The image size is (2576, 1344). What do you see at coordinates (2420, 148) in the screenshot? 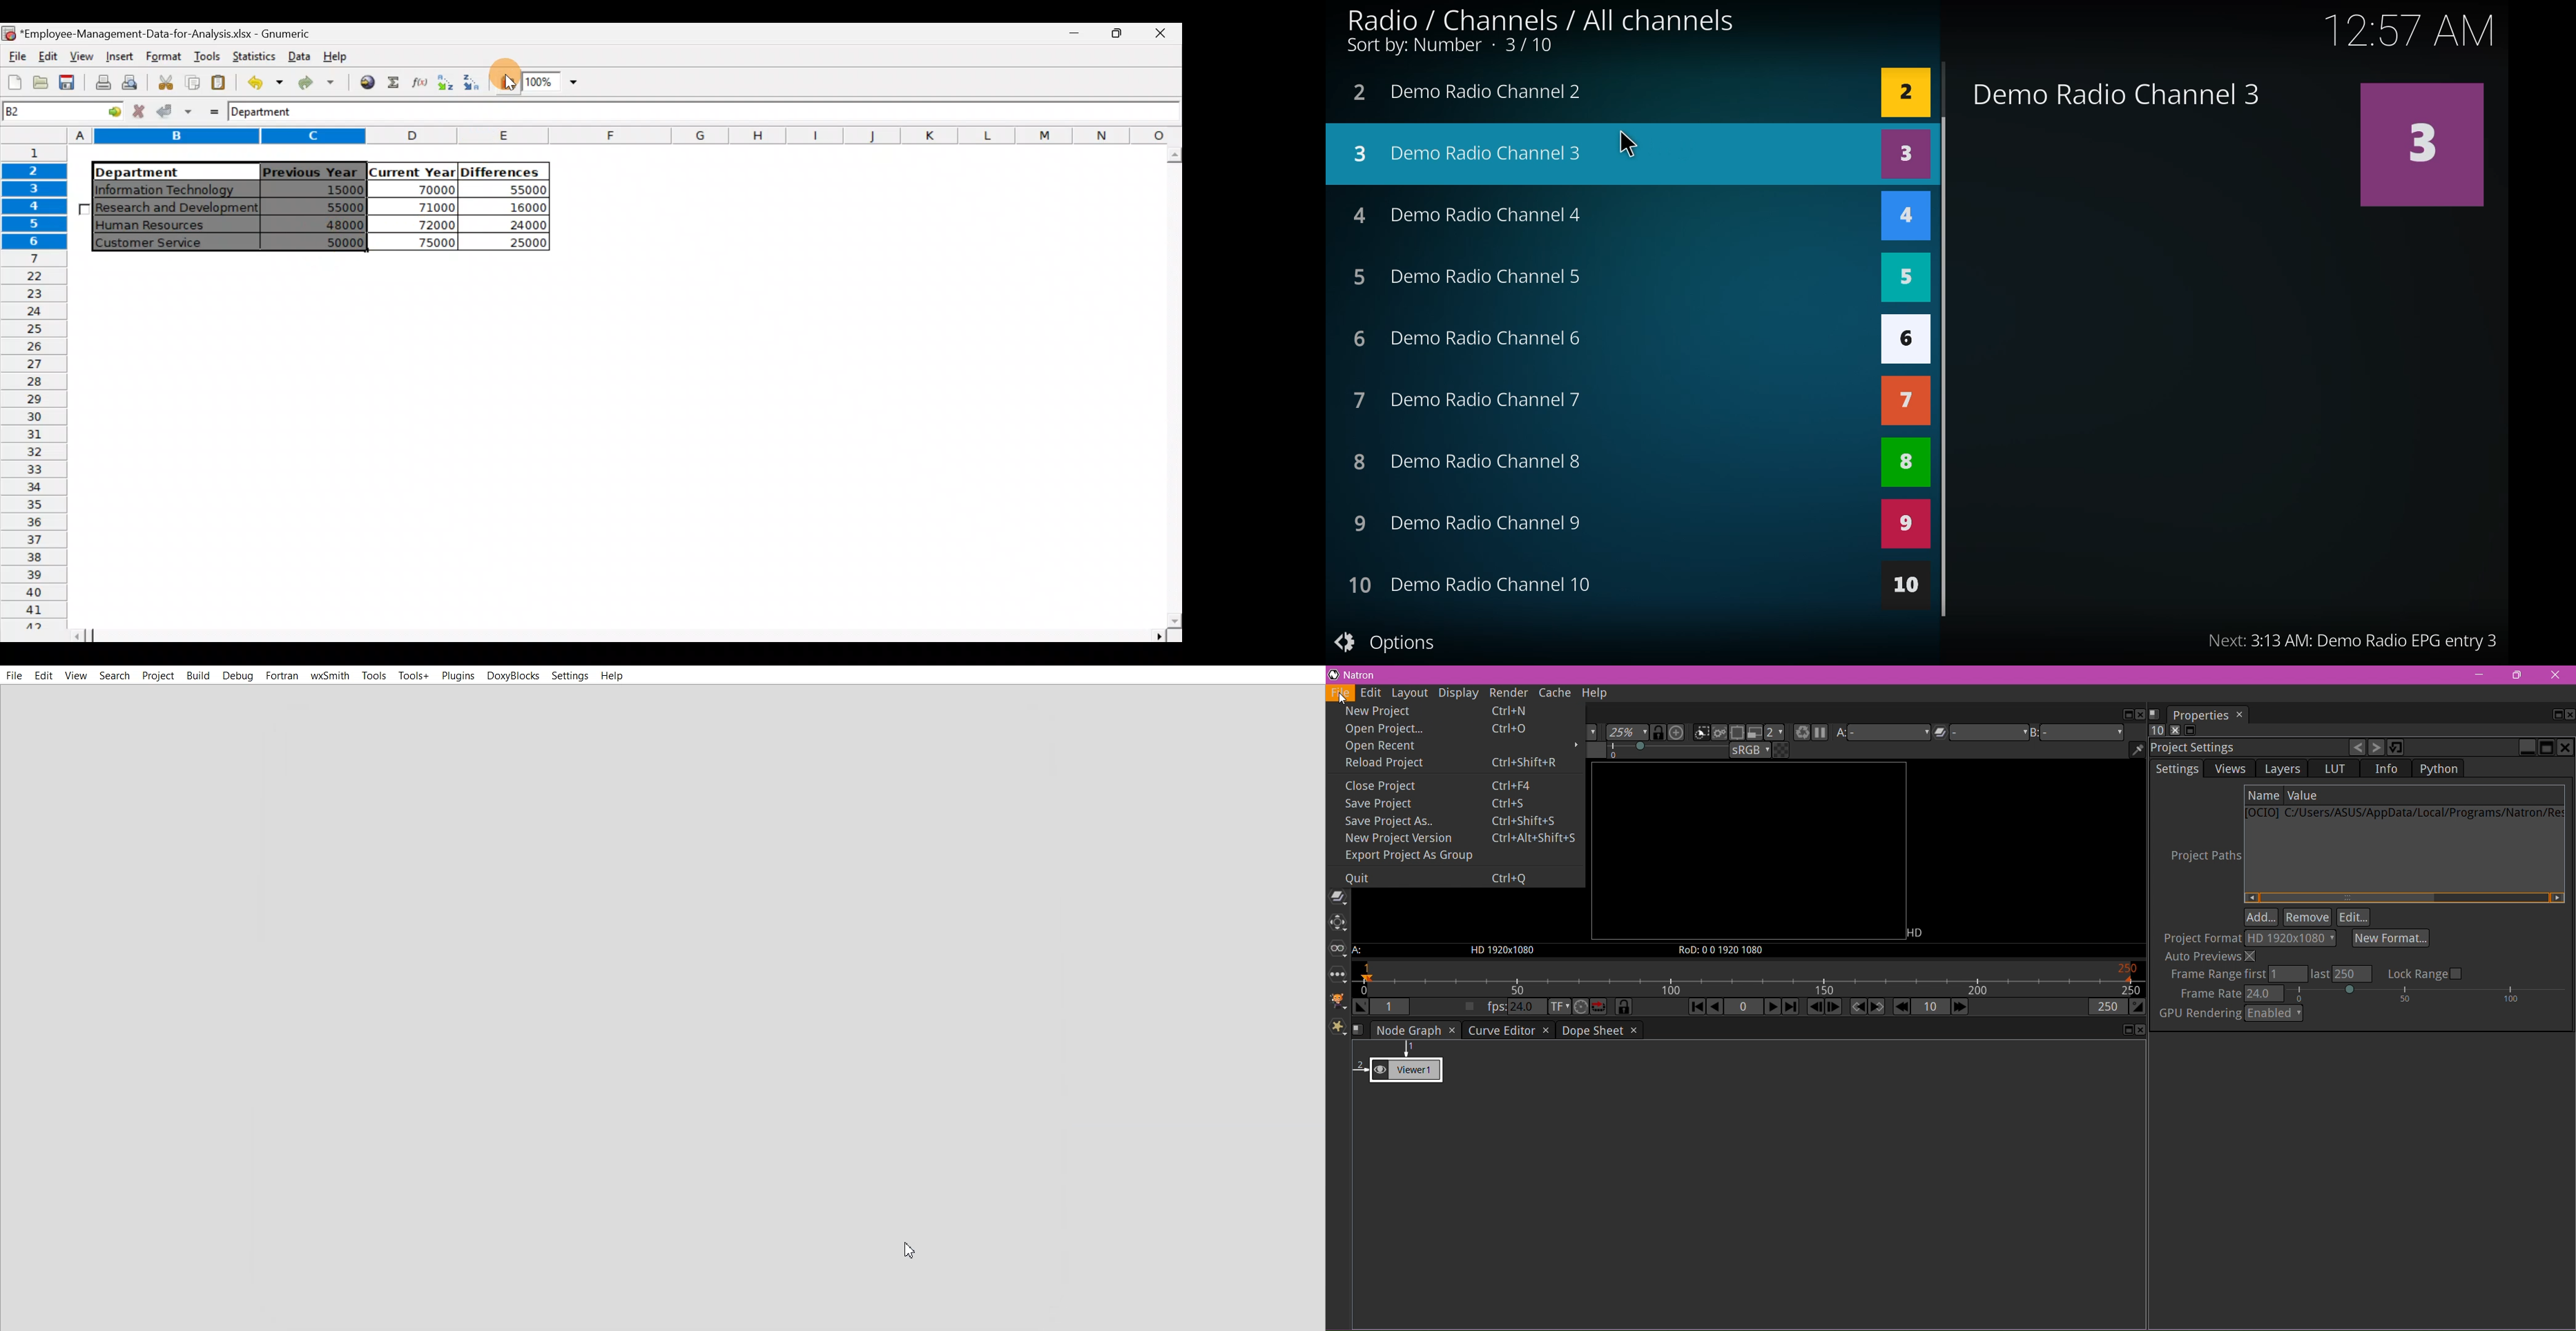
I see `3` at bounding box center [2420, 148].